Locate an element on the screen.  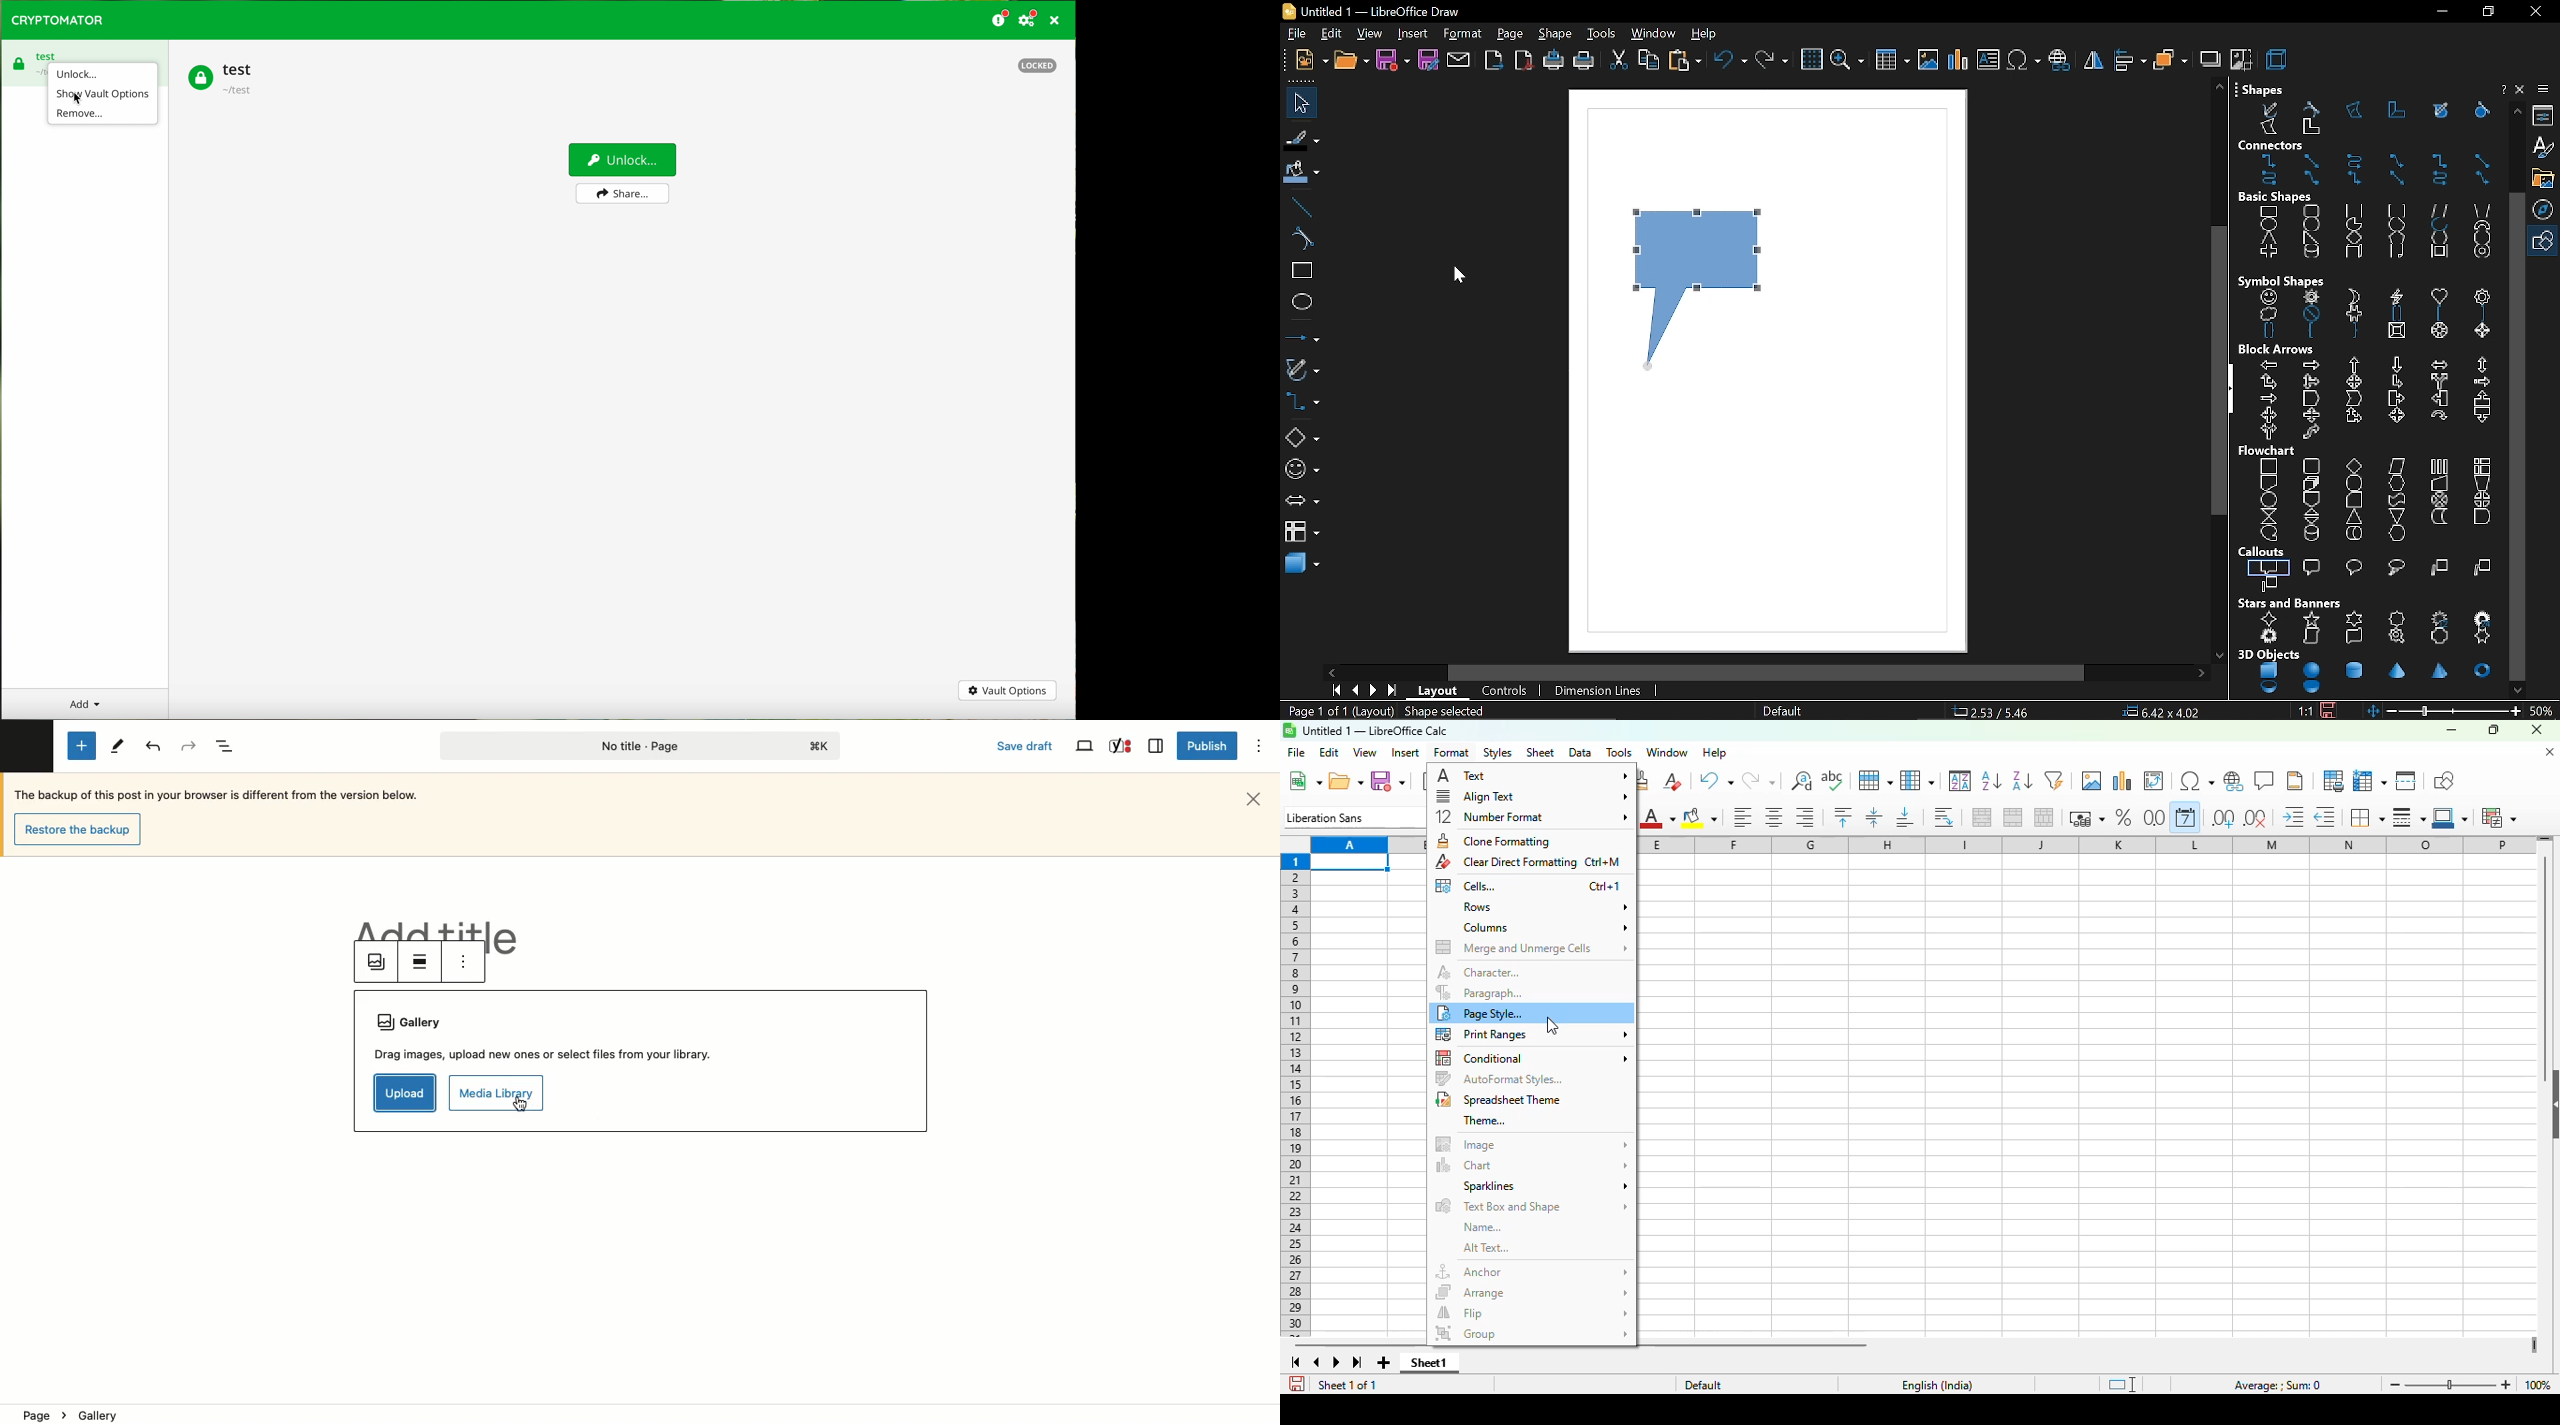
change zoom is located at coordinates (2455, 710).